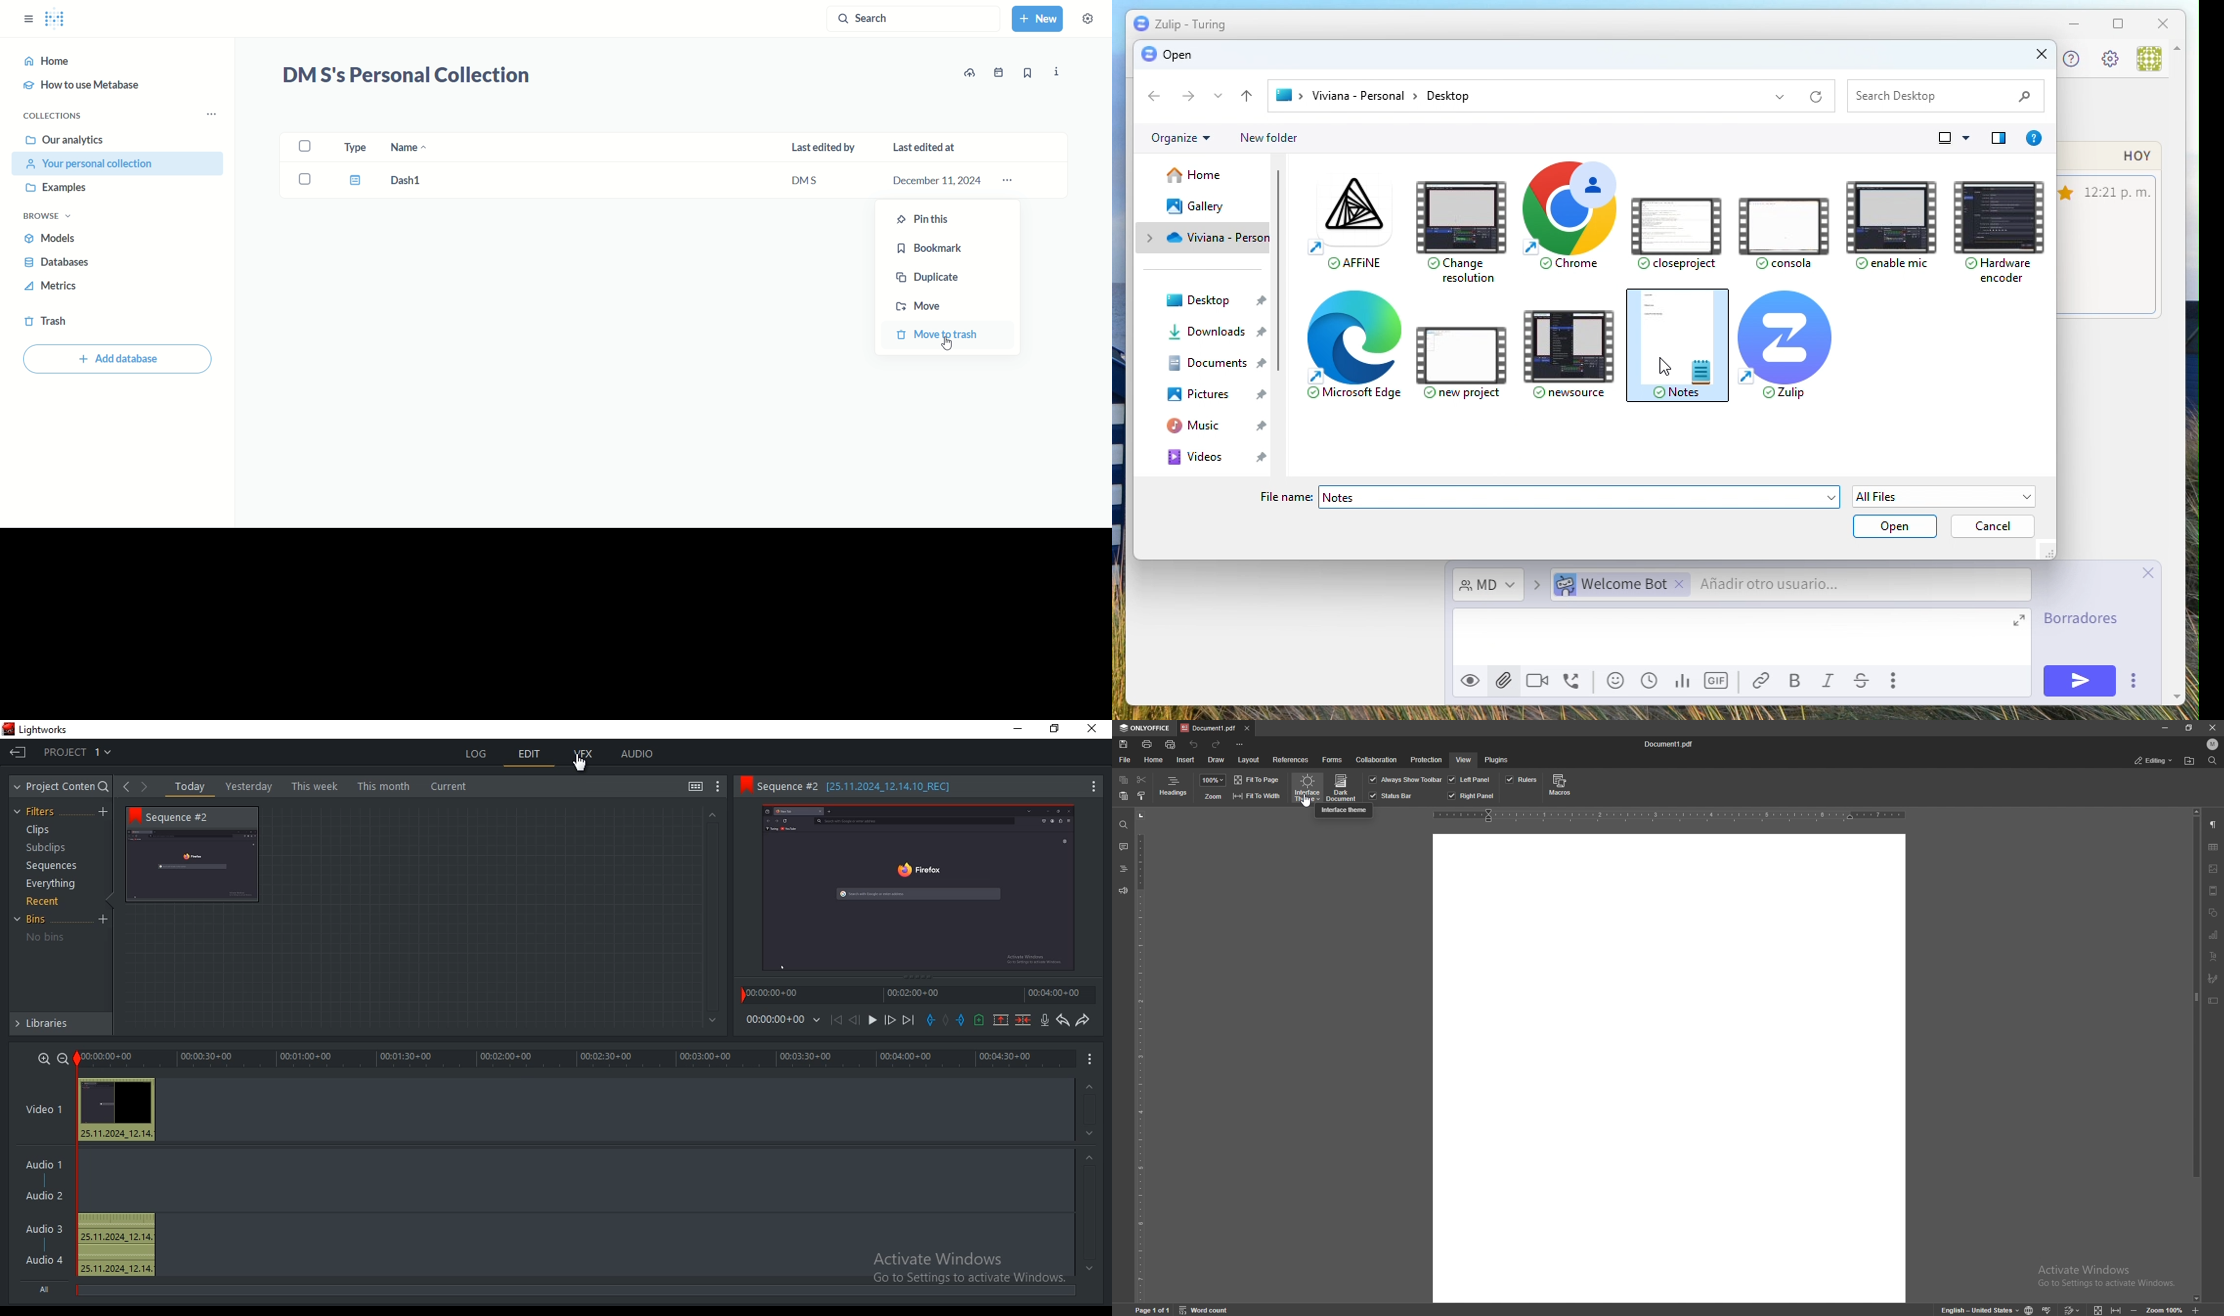  I want to click on direct messages, so click(1489, 586).